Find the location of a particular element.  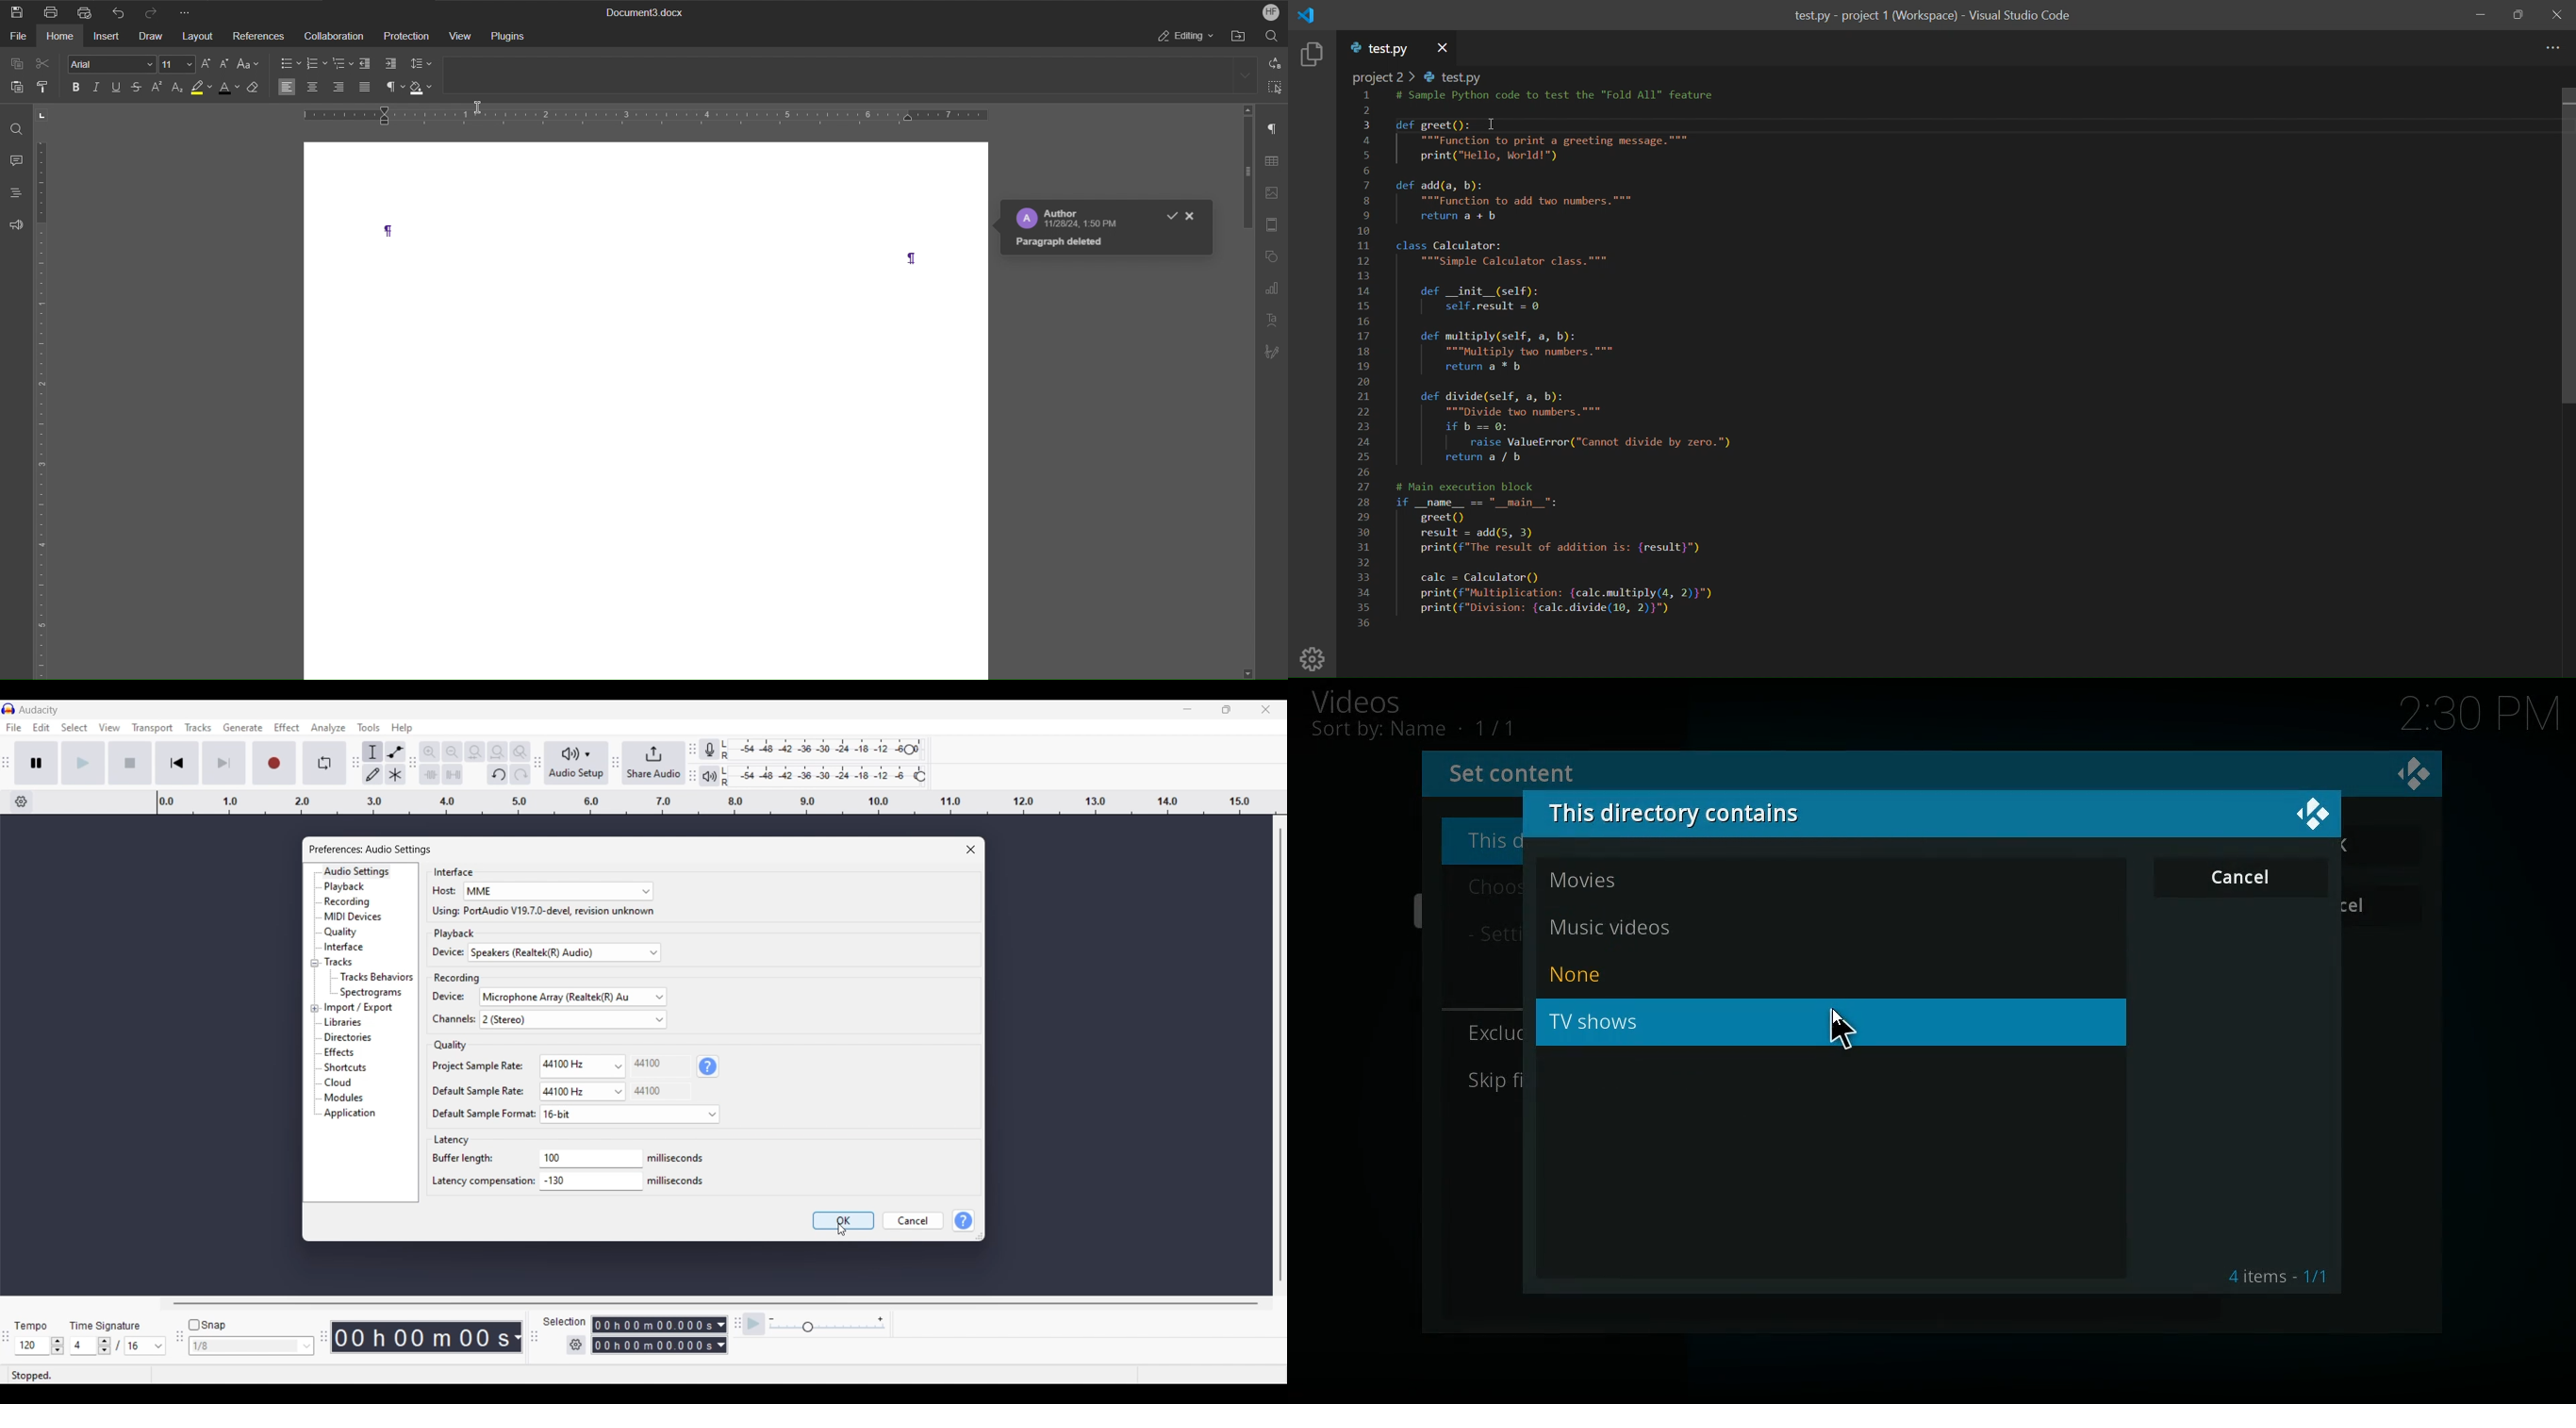

Copy Style is located at coordinates (48, 86).